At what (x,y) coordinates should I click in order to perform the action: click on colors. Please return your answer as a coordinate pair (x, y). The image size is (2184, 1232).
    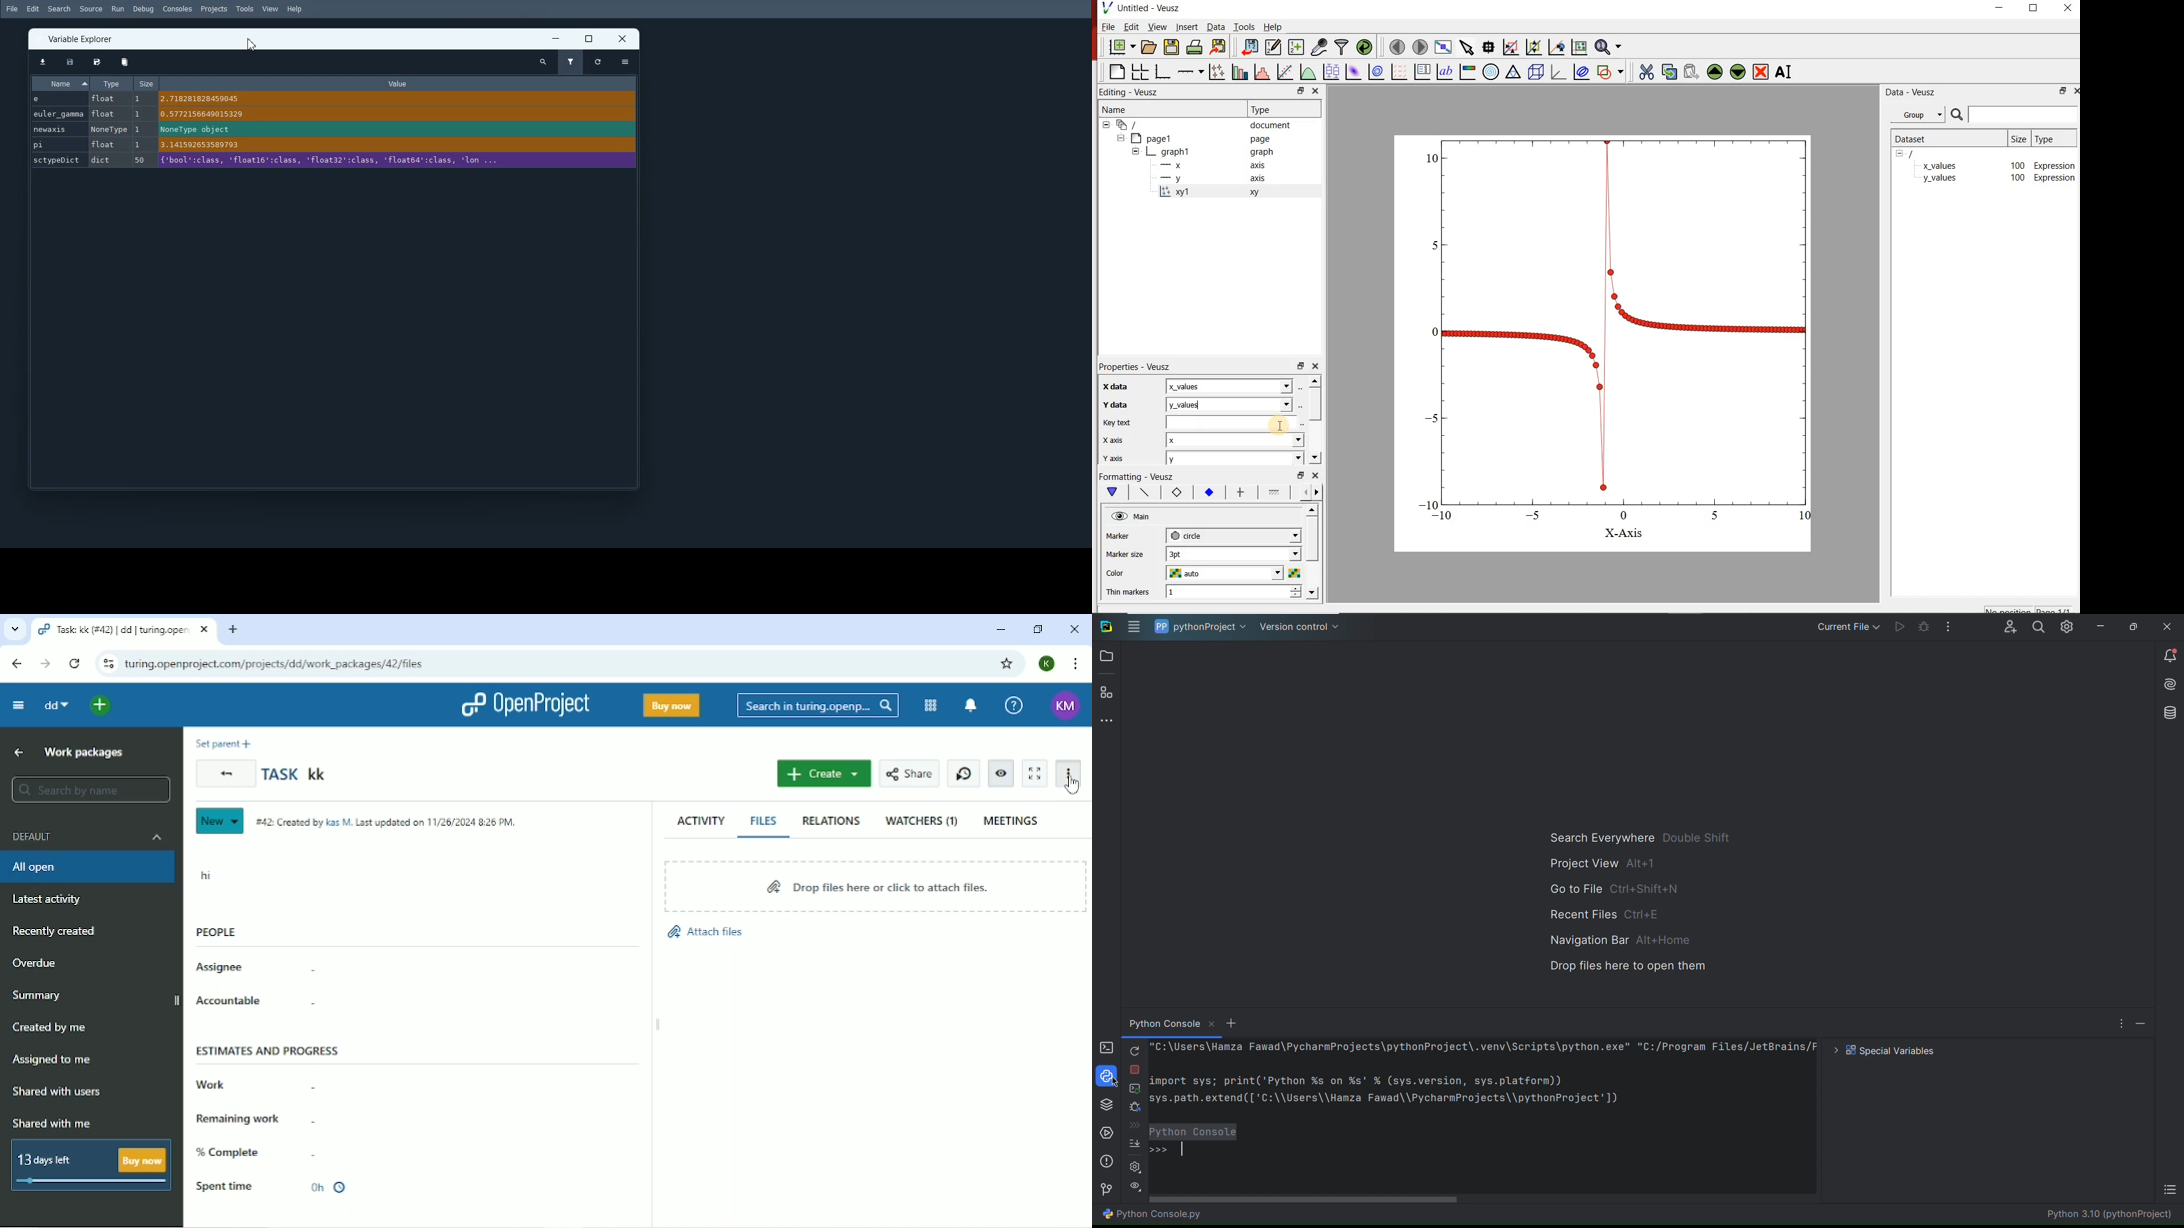
    Looking at the image, I should click on (1294, 573).